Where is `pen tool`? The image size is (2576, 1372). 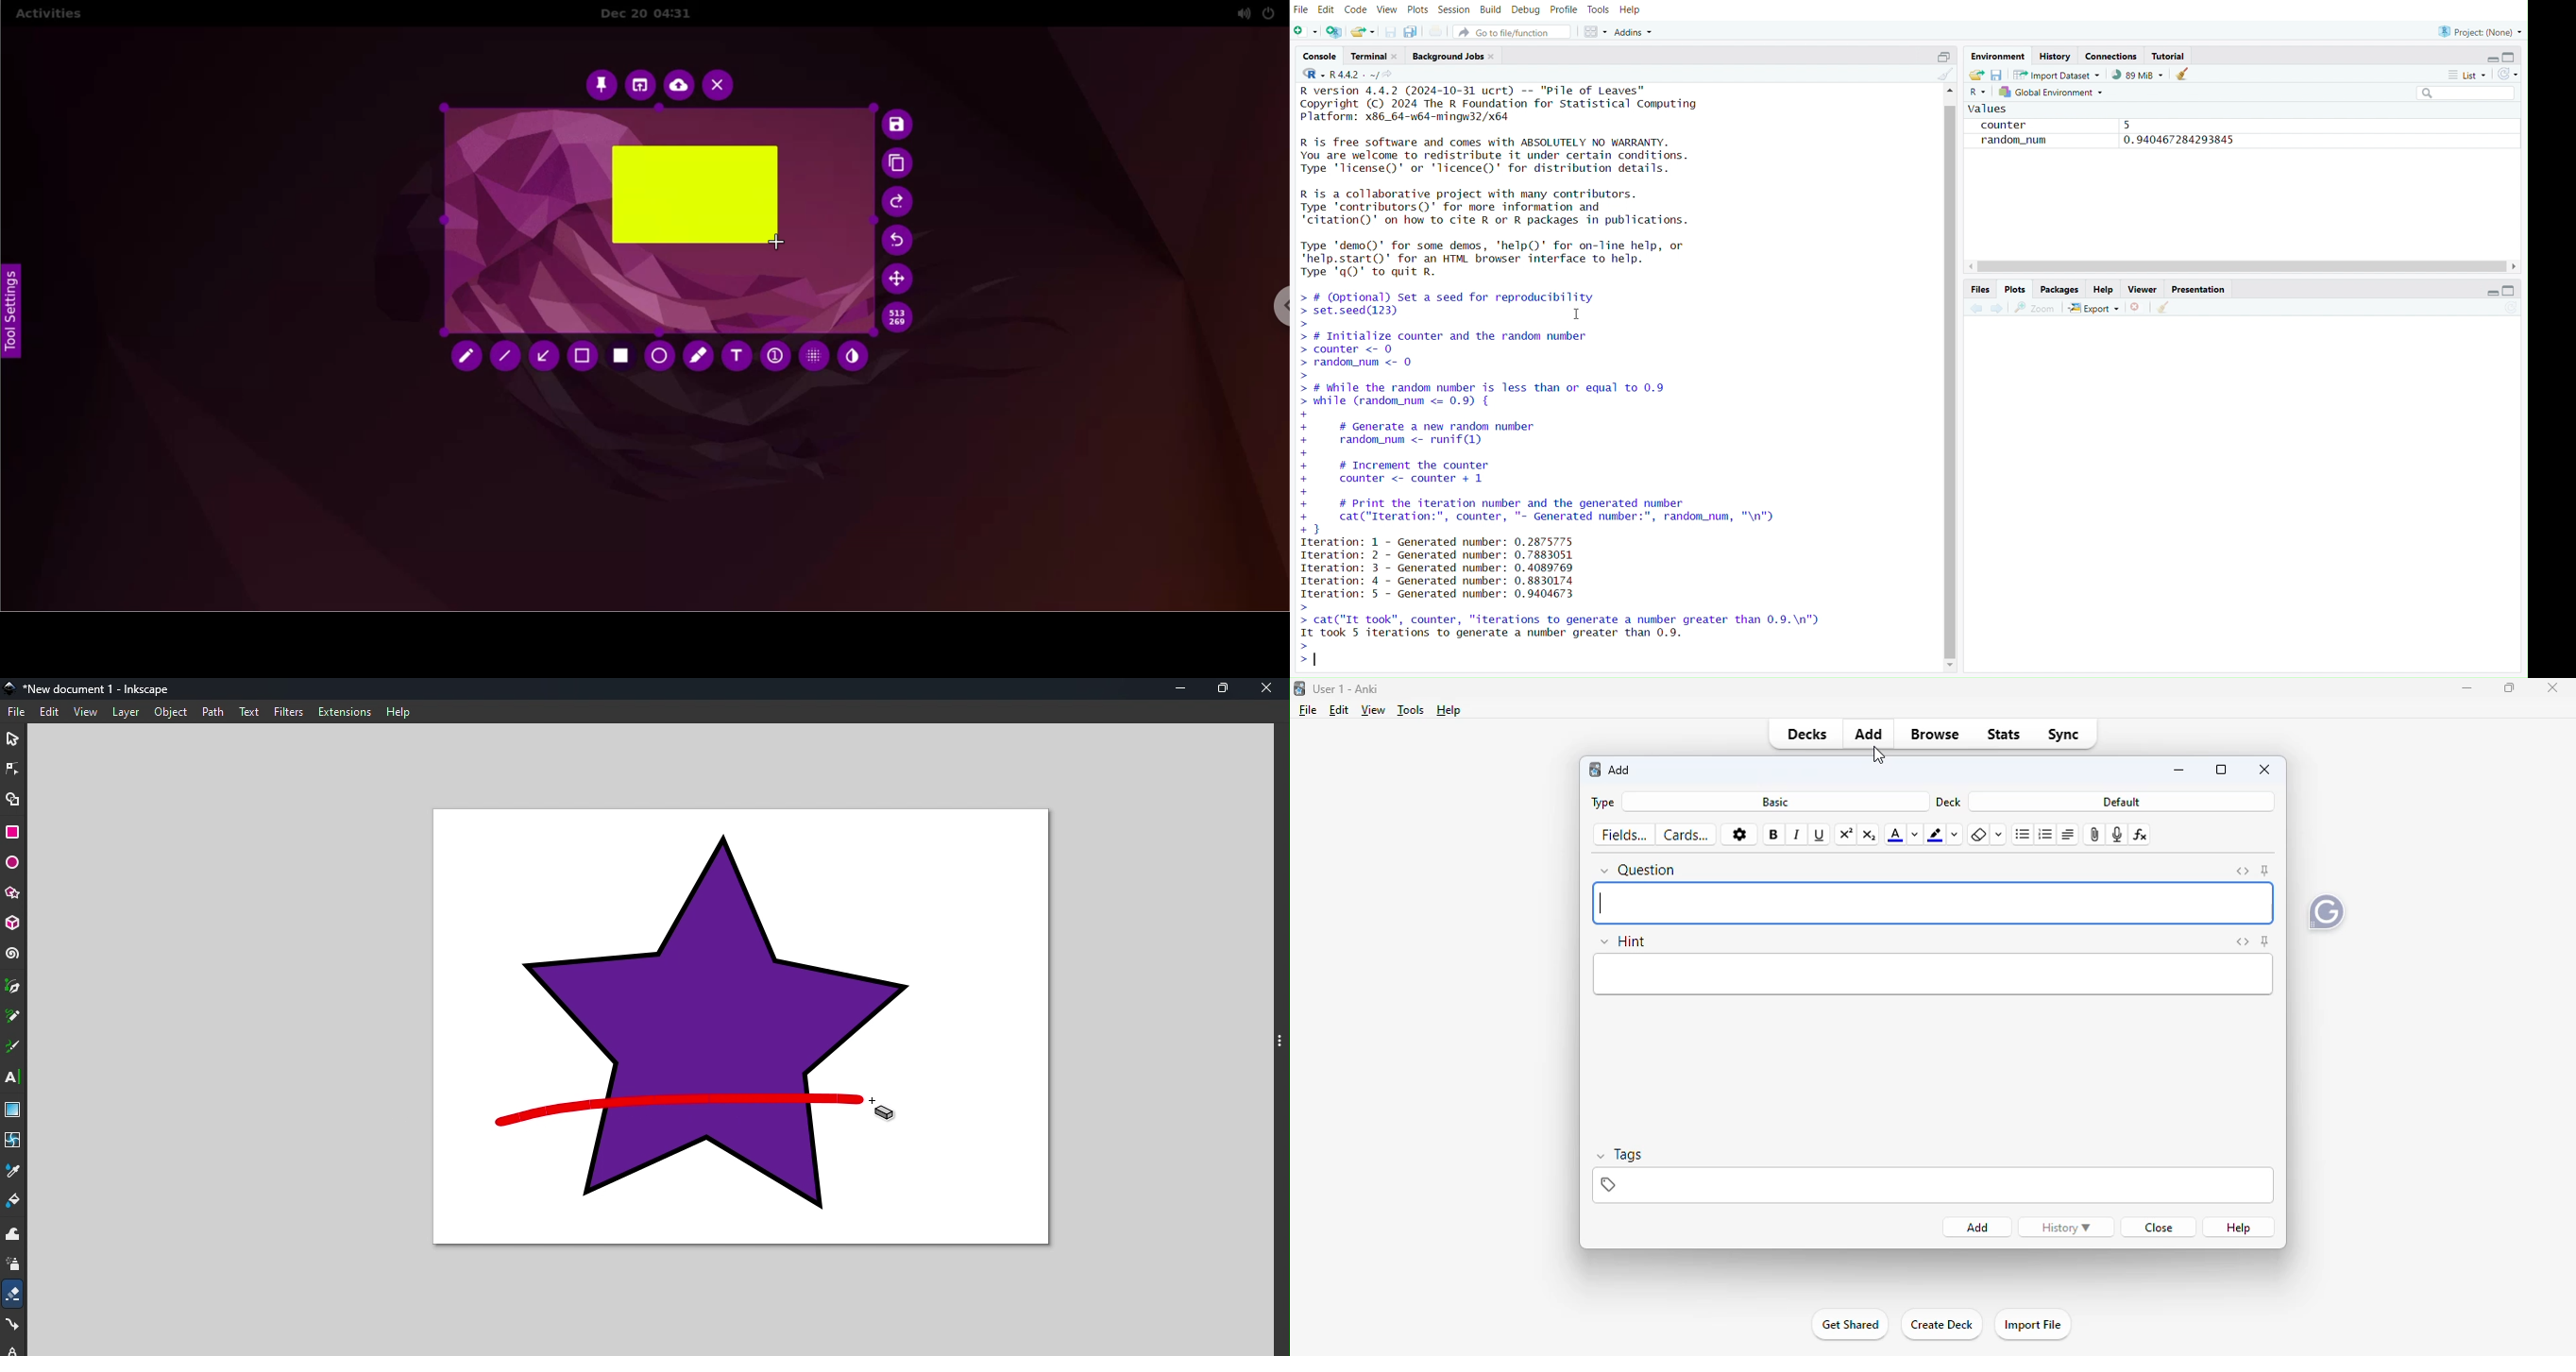 pen tool is located at coordinates (13, 987).